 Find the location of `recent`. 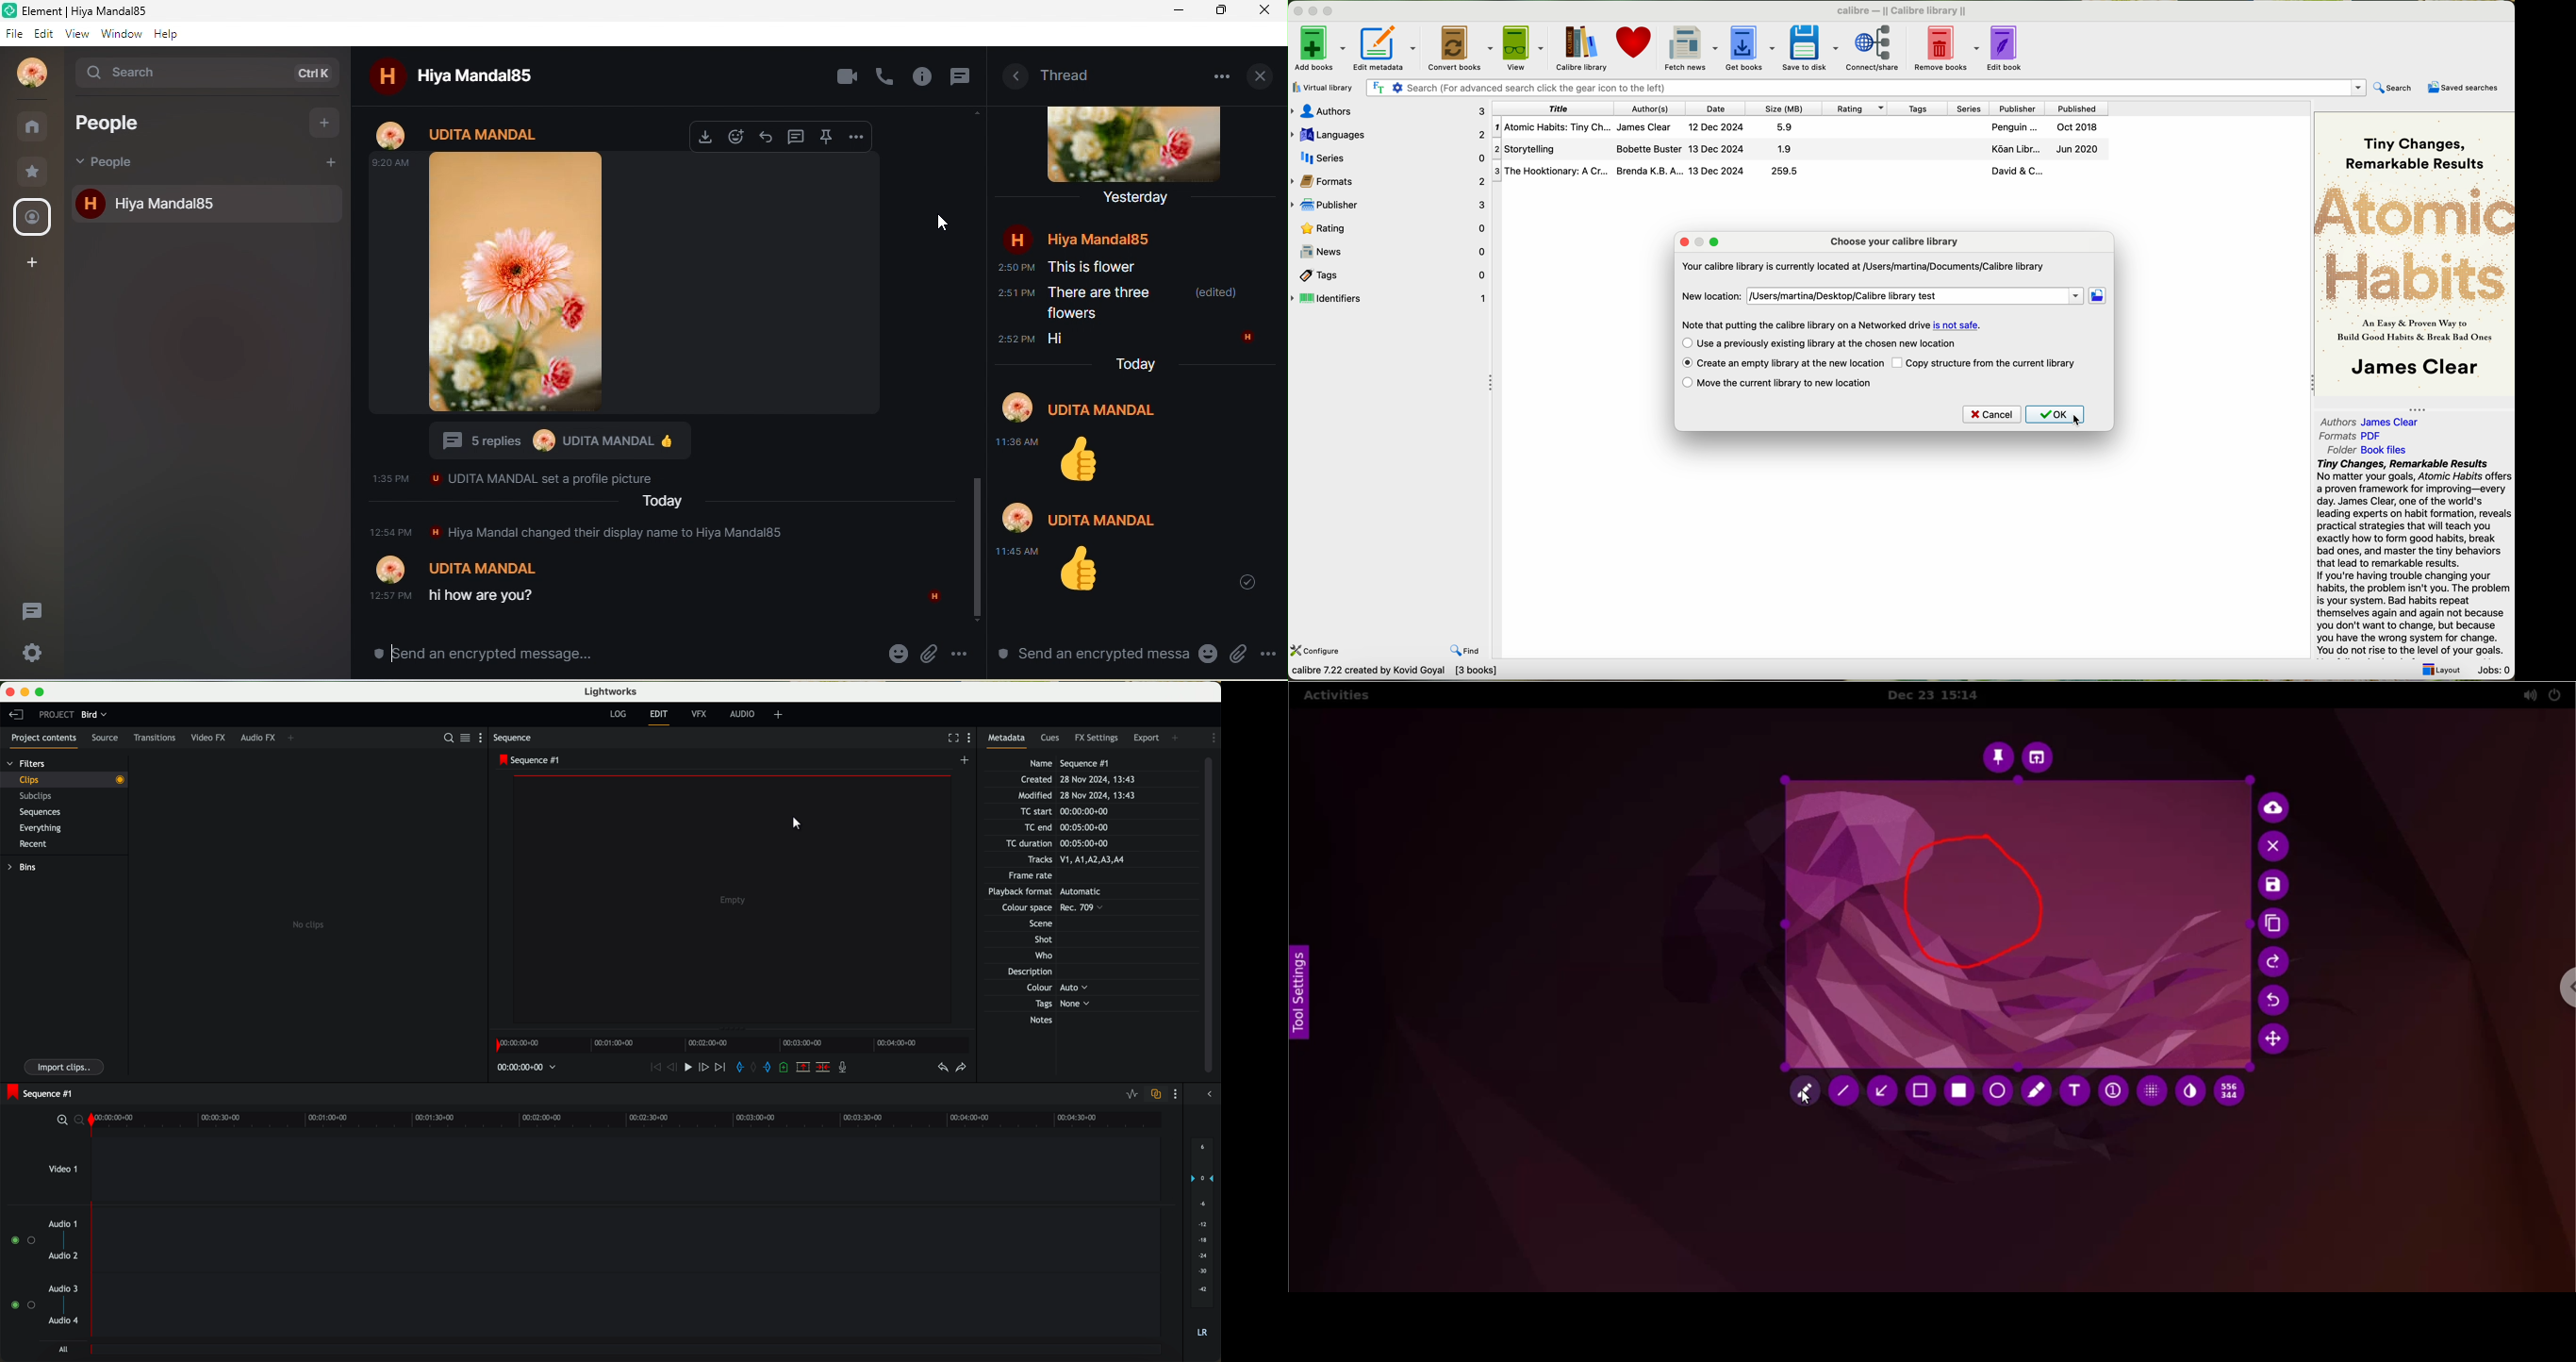

recent is located at coordinates (35, 845).